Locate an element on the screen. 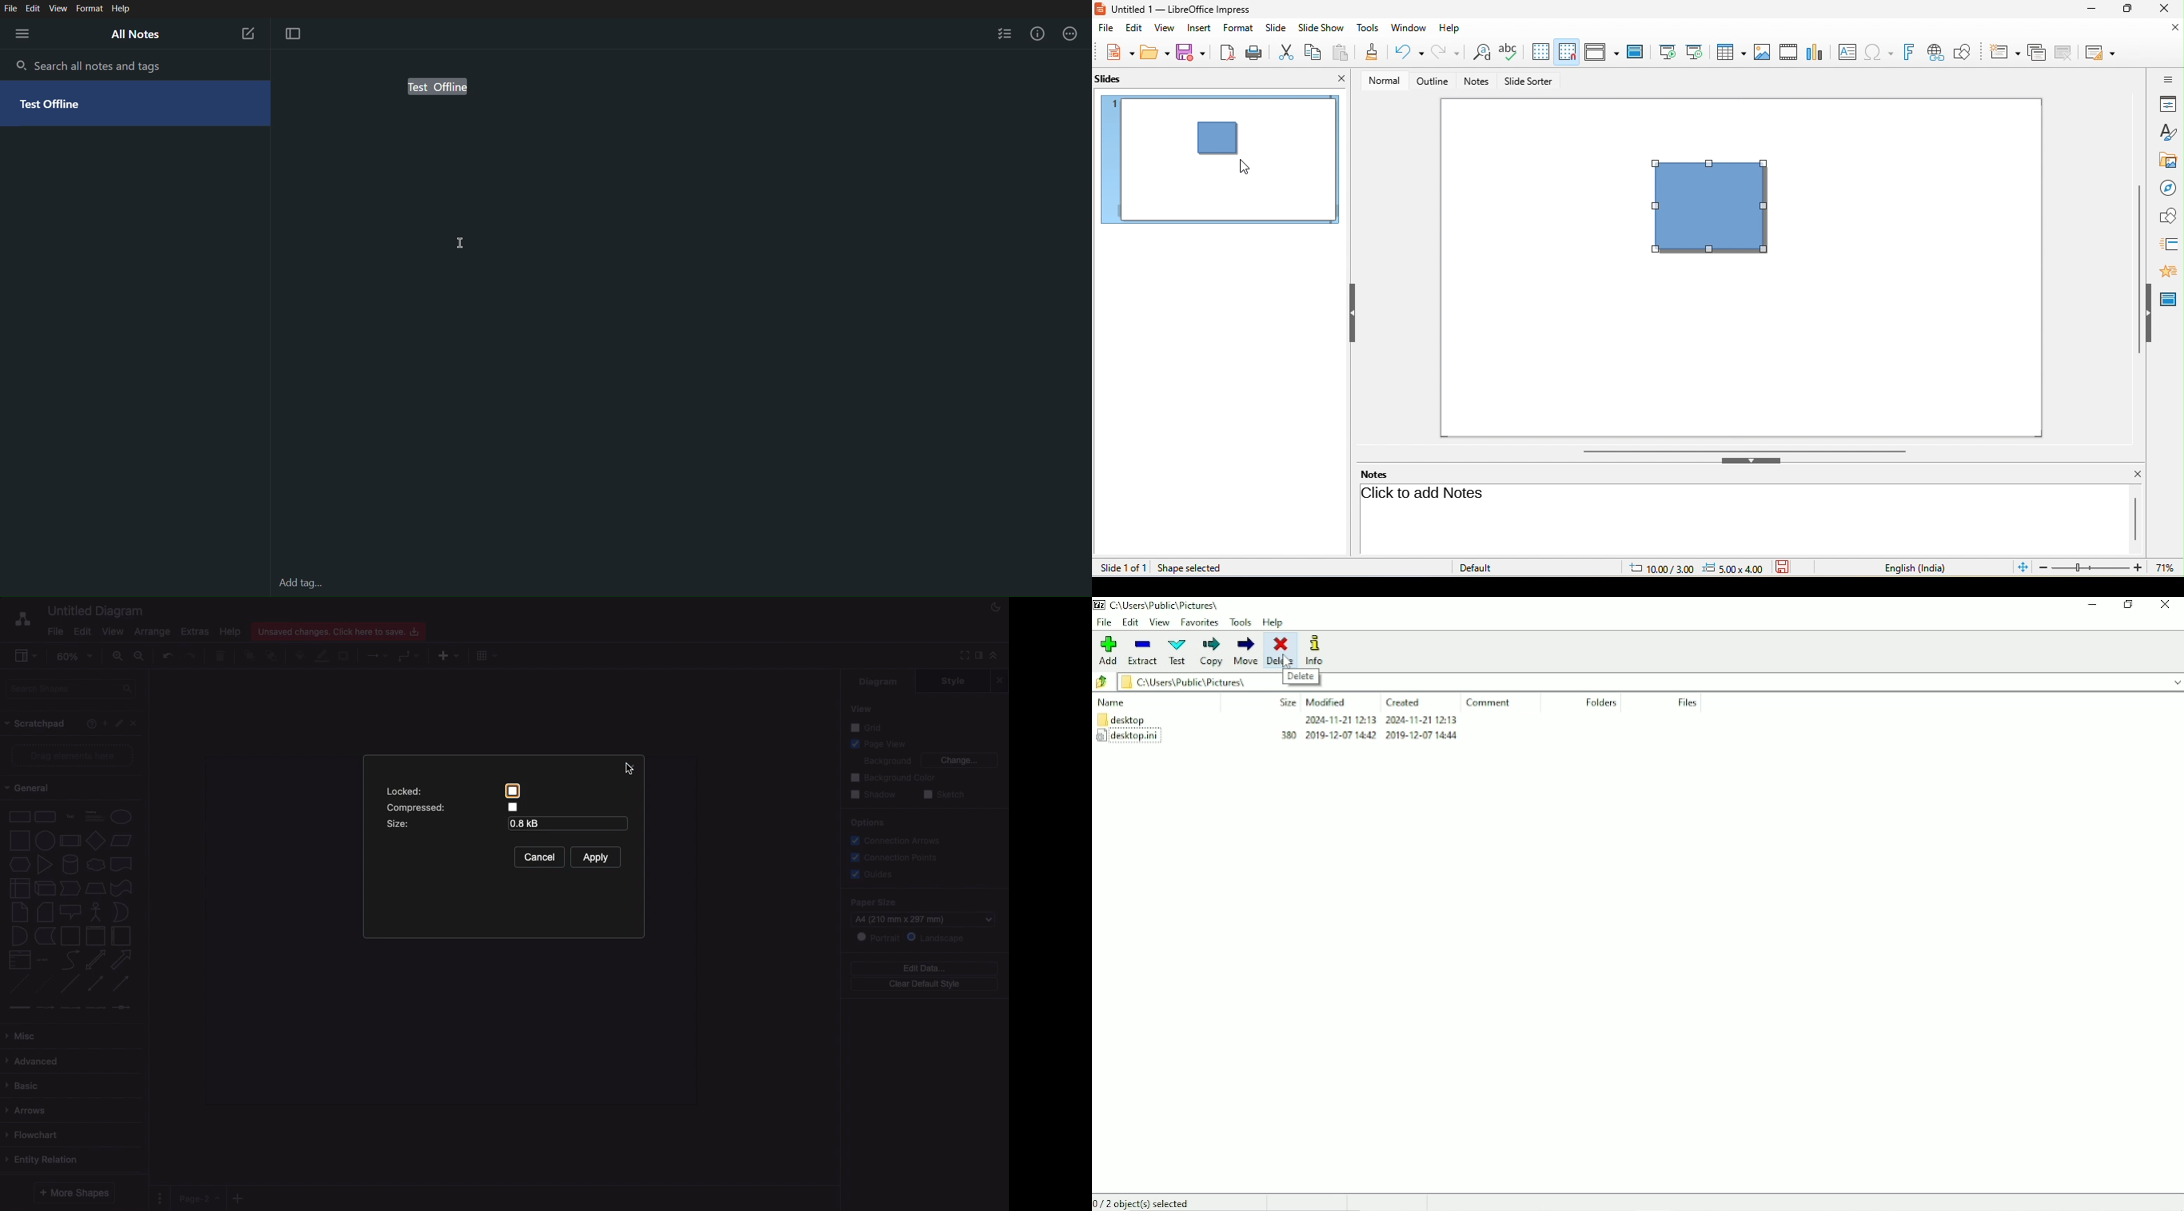  Duplicate is located at coordinates (343, 657).